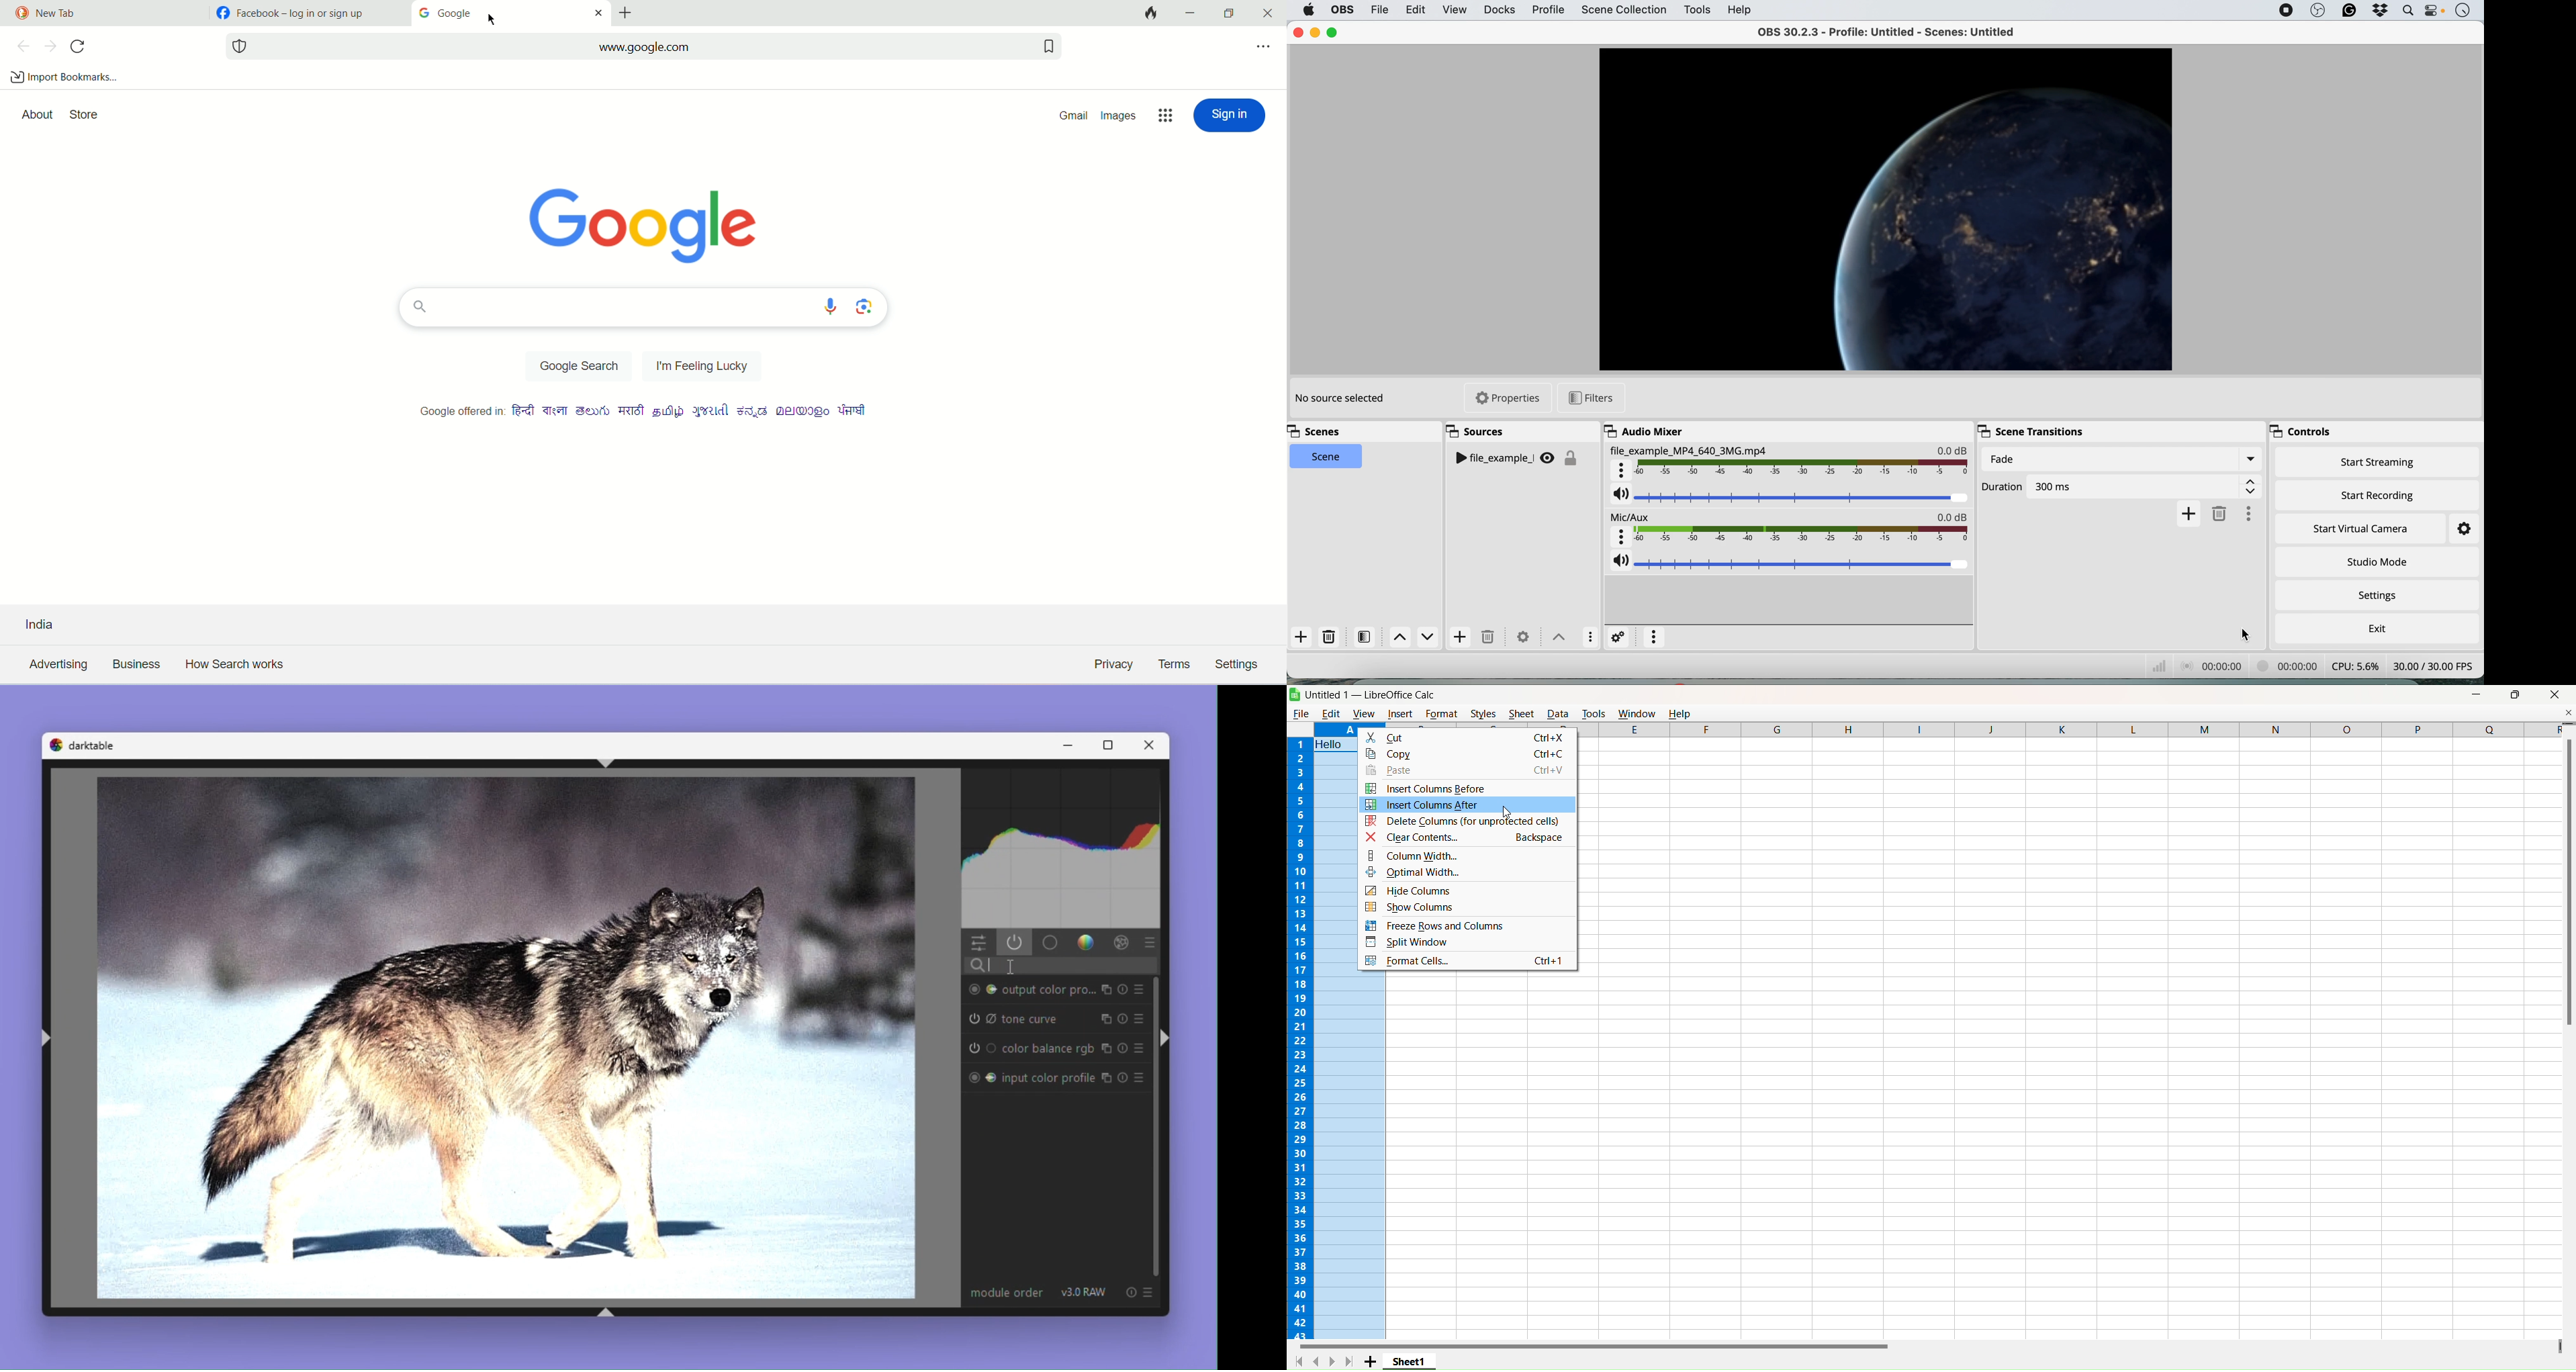  What do you see at coordinates (1327, 457) in the screenshot?
I see `scene` at bounding box center [1327, 457].